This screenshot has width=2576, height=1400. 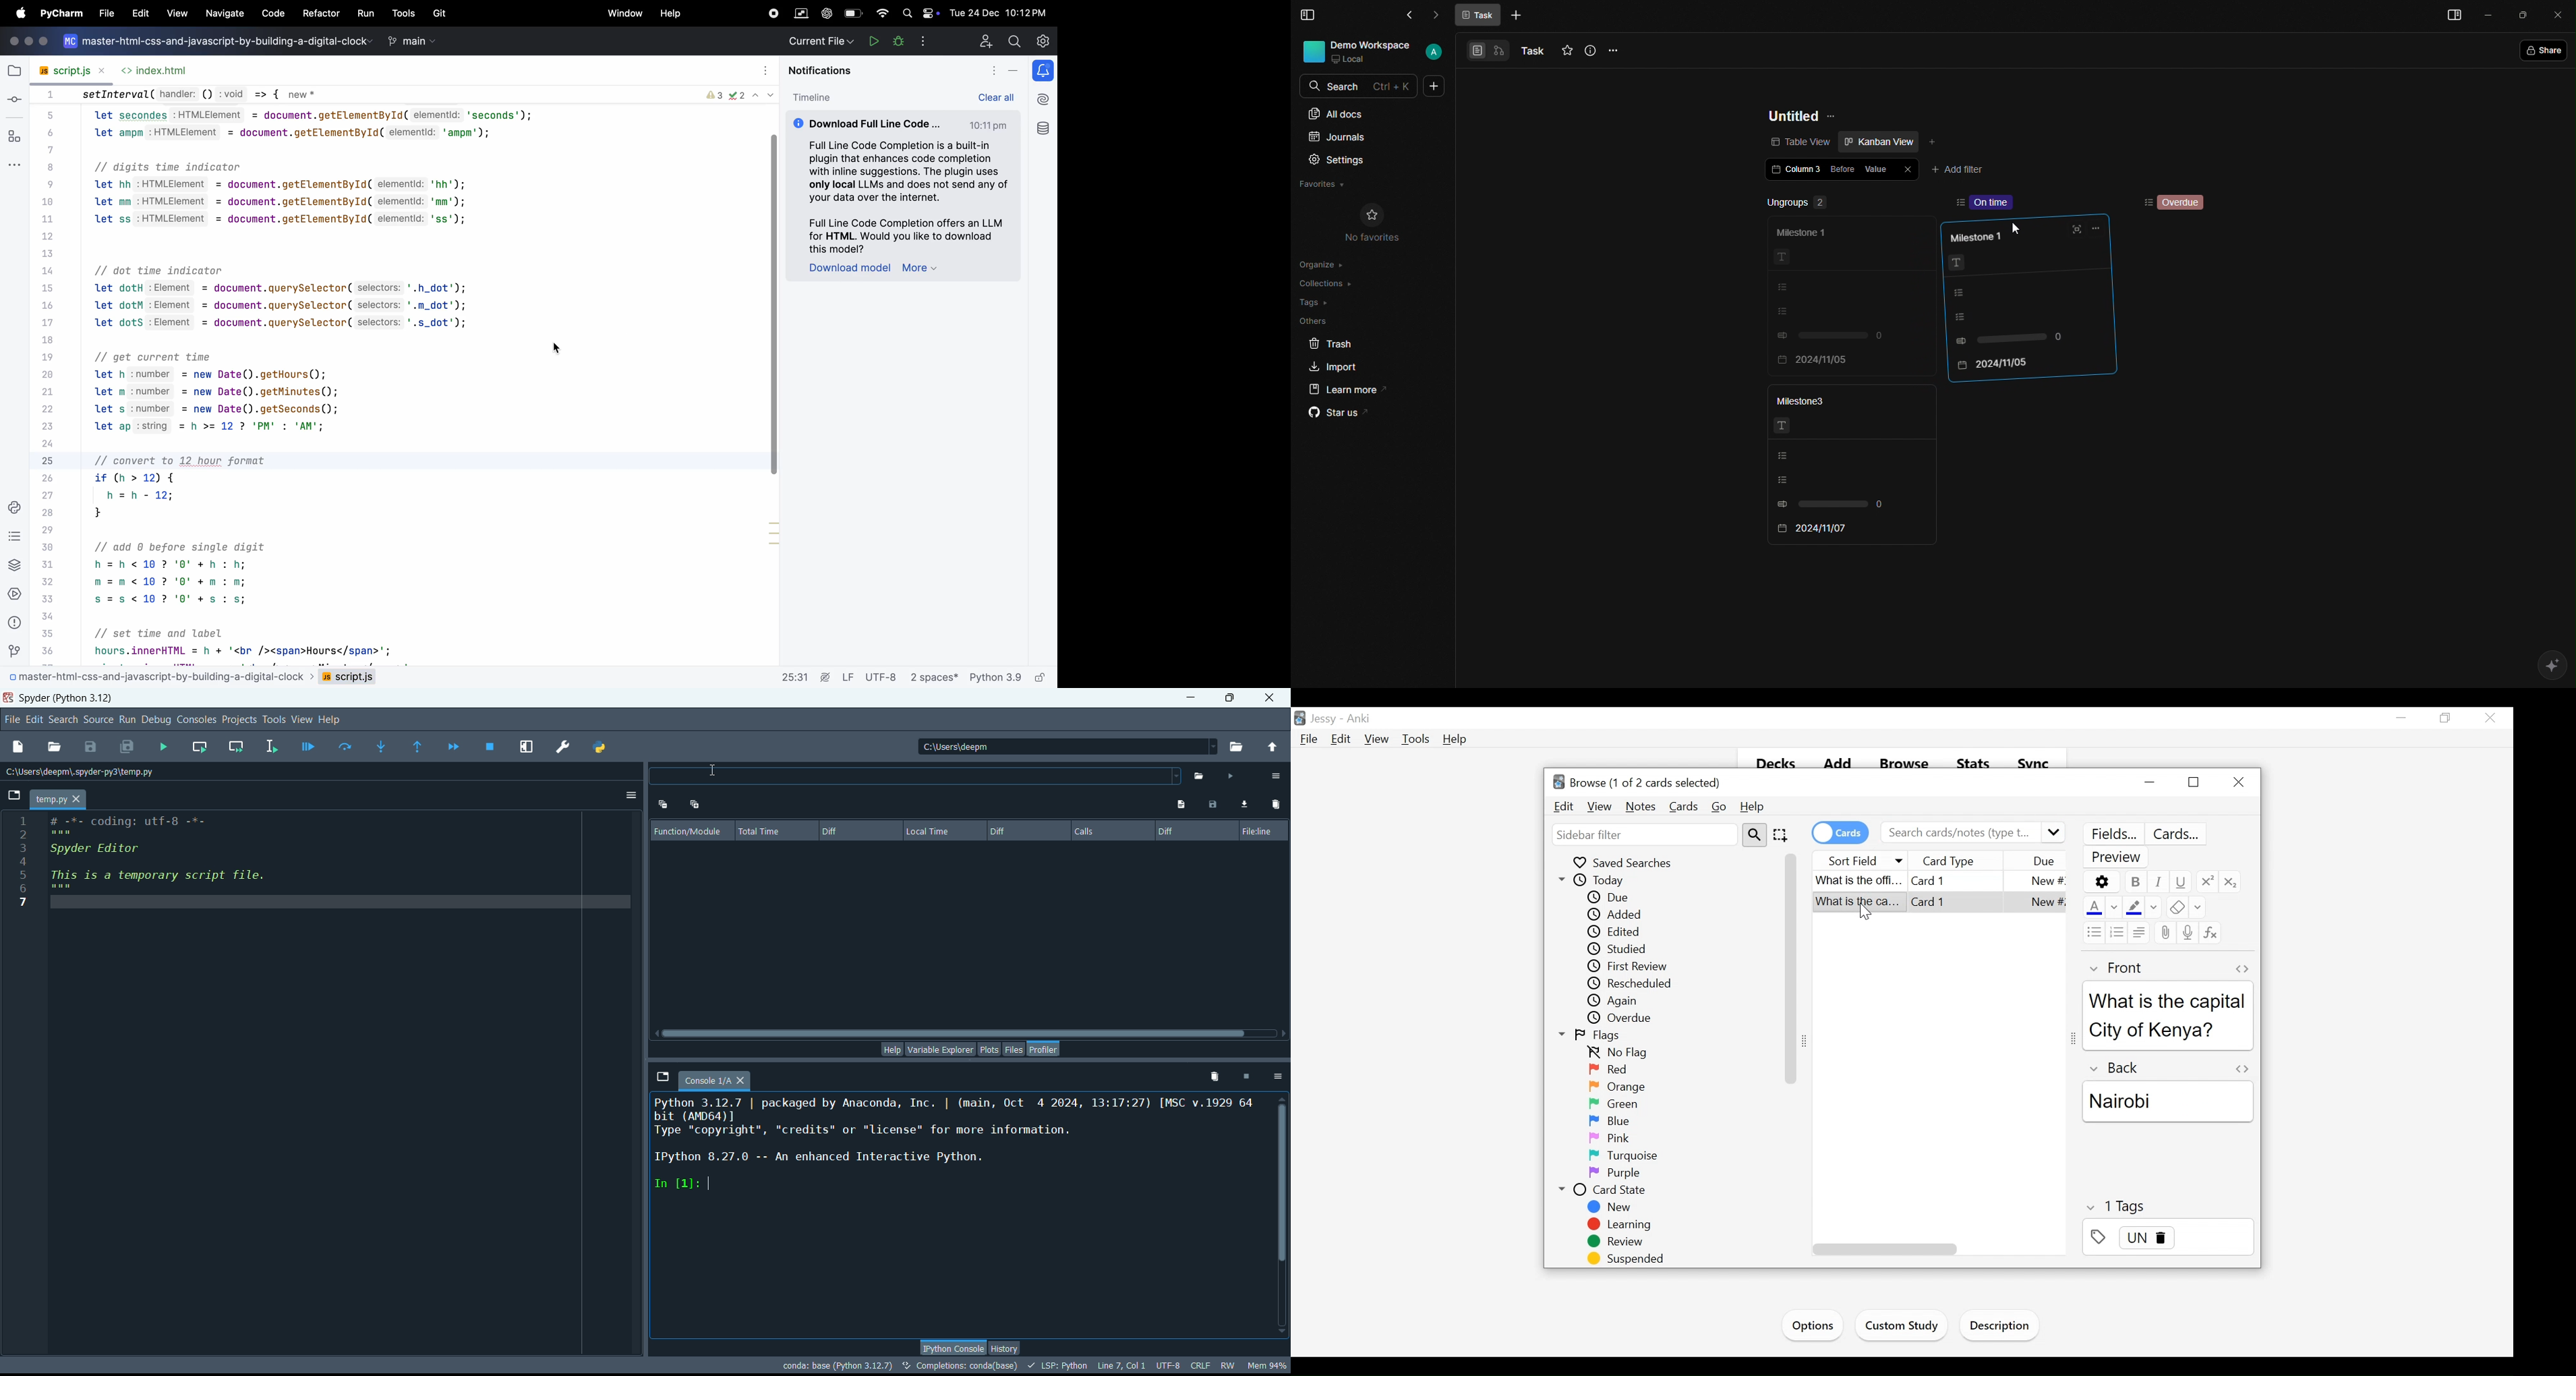 I want to click on sources, so click(x=99, y=720).